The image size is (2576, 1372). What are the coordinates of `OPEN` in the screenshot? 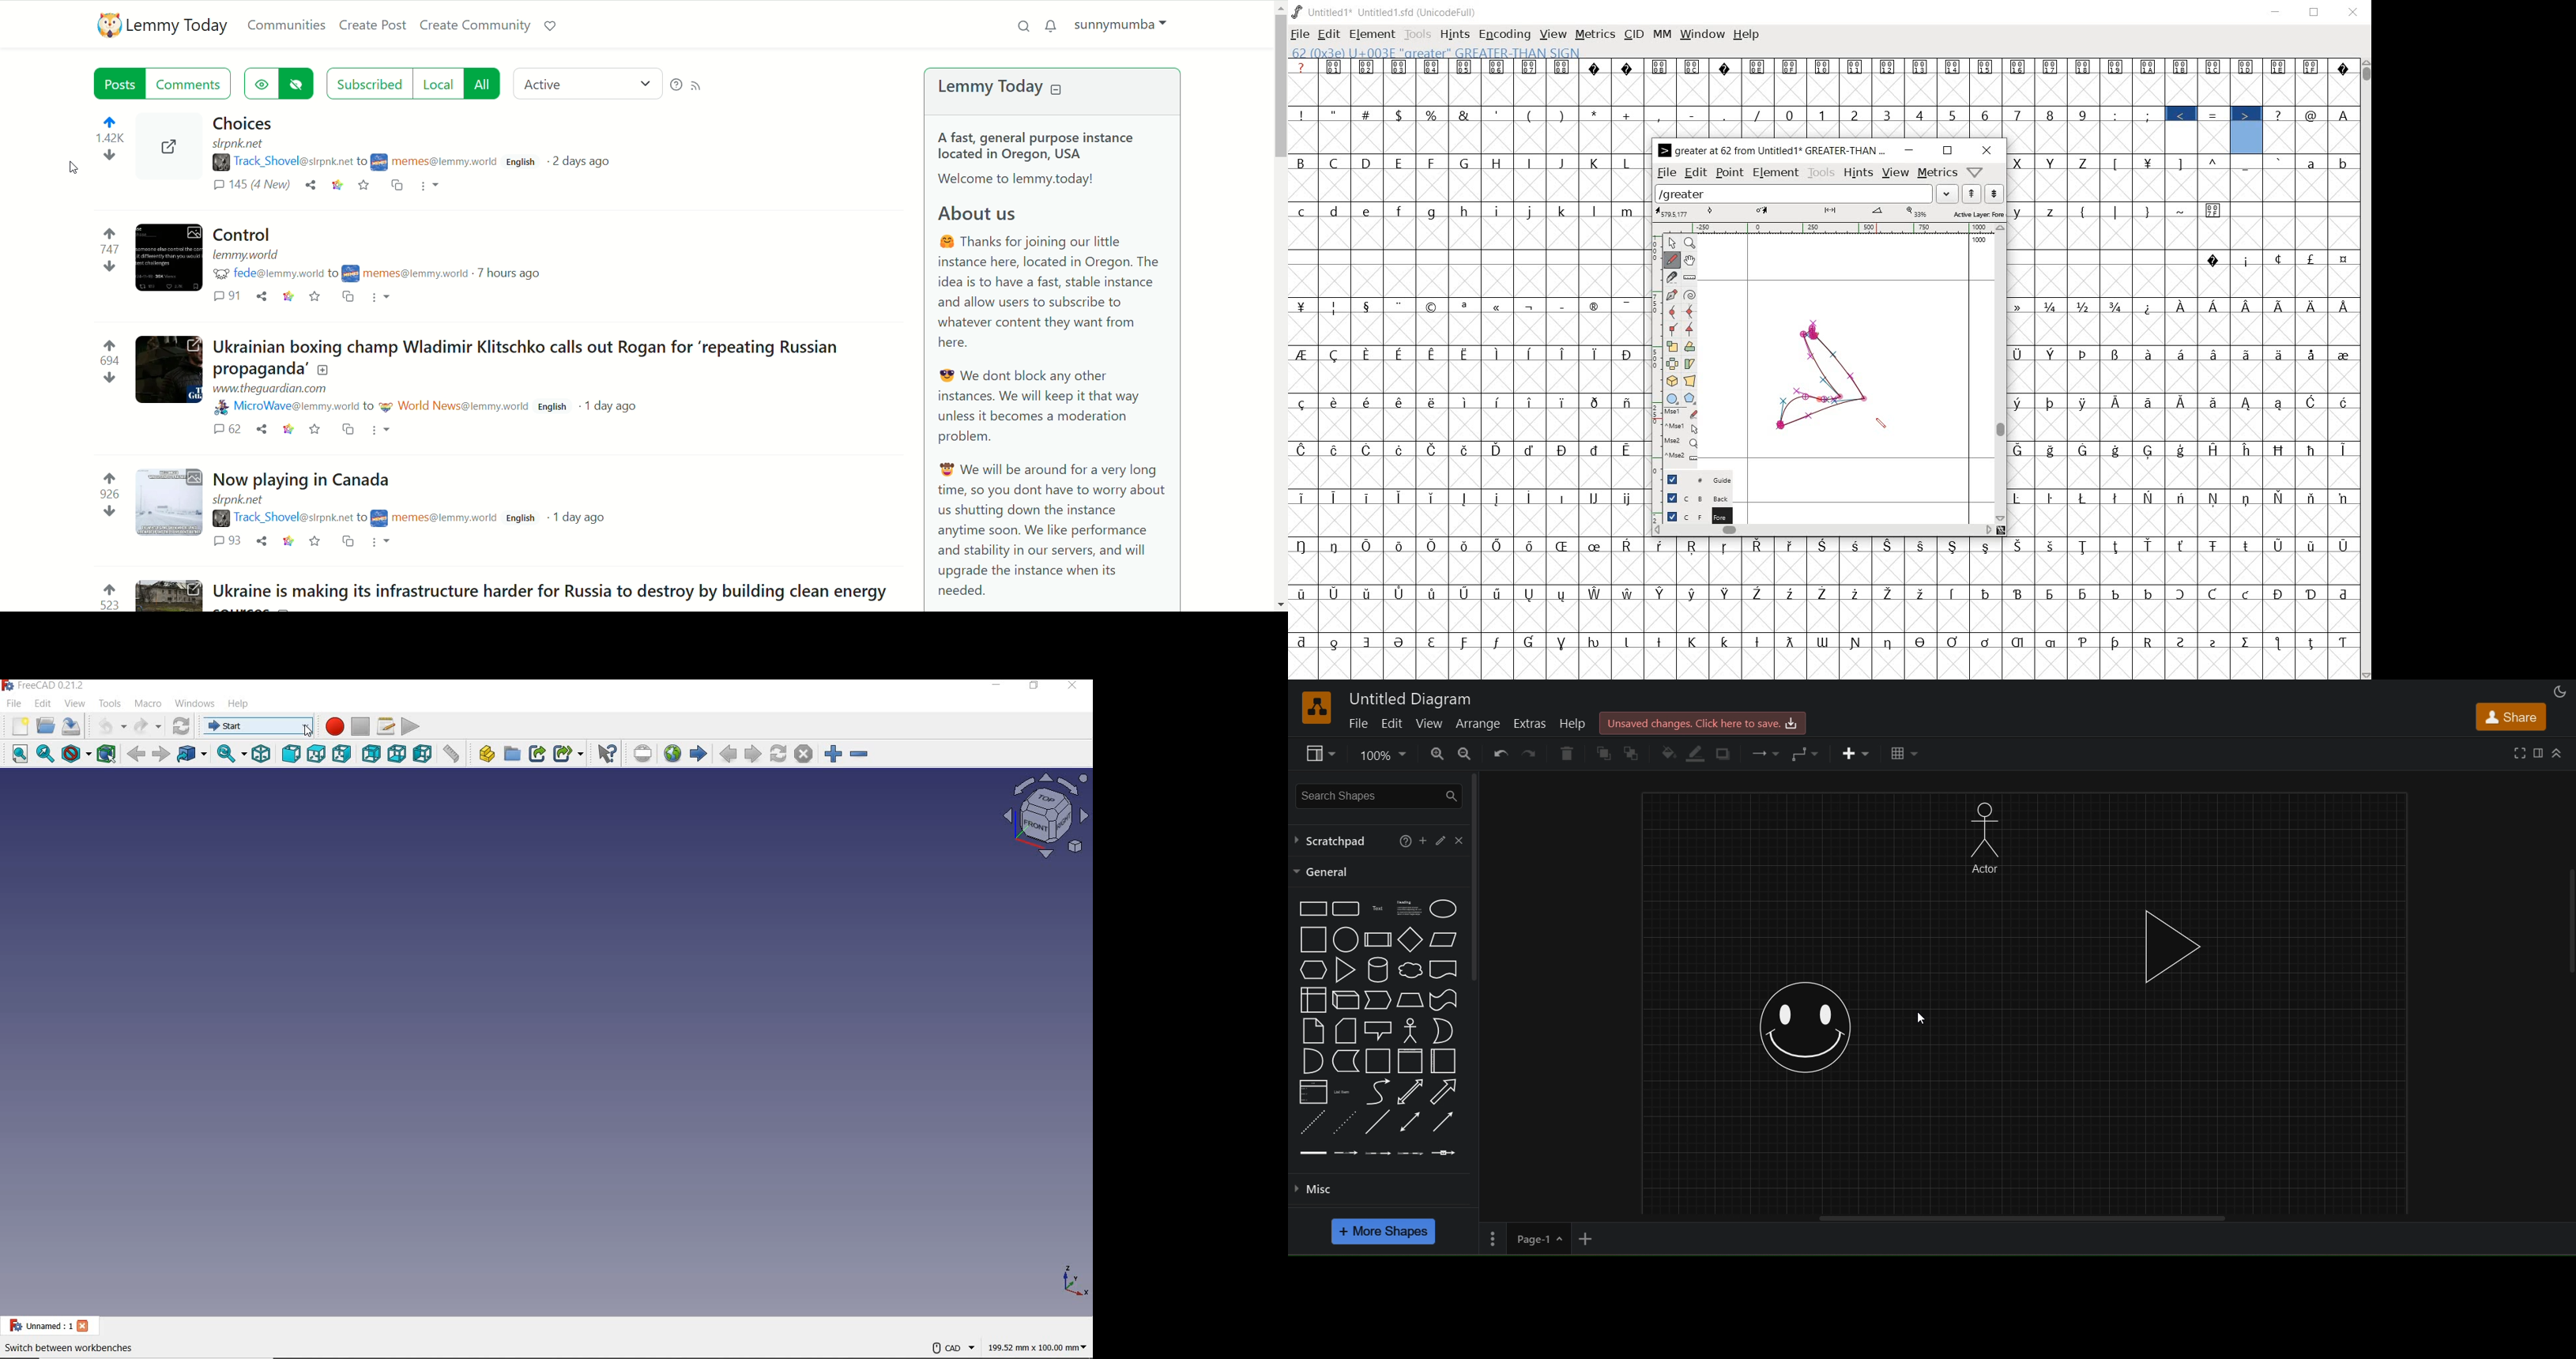 It's located at (46, 726).